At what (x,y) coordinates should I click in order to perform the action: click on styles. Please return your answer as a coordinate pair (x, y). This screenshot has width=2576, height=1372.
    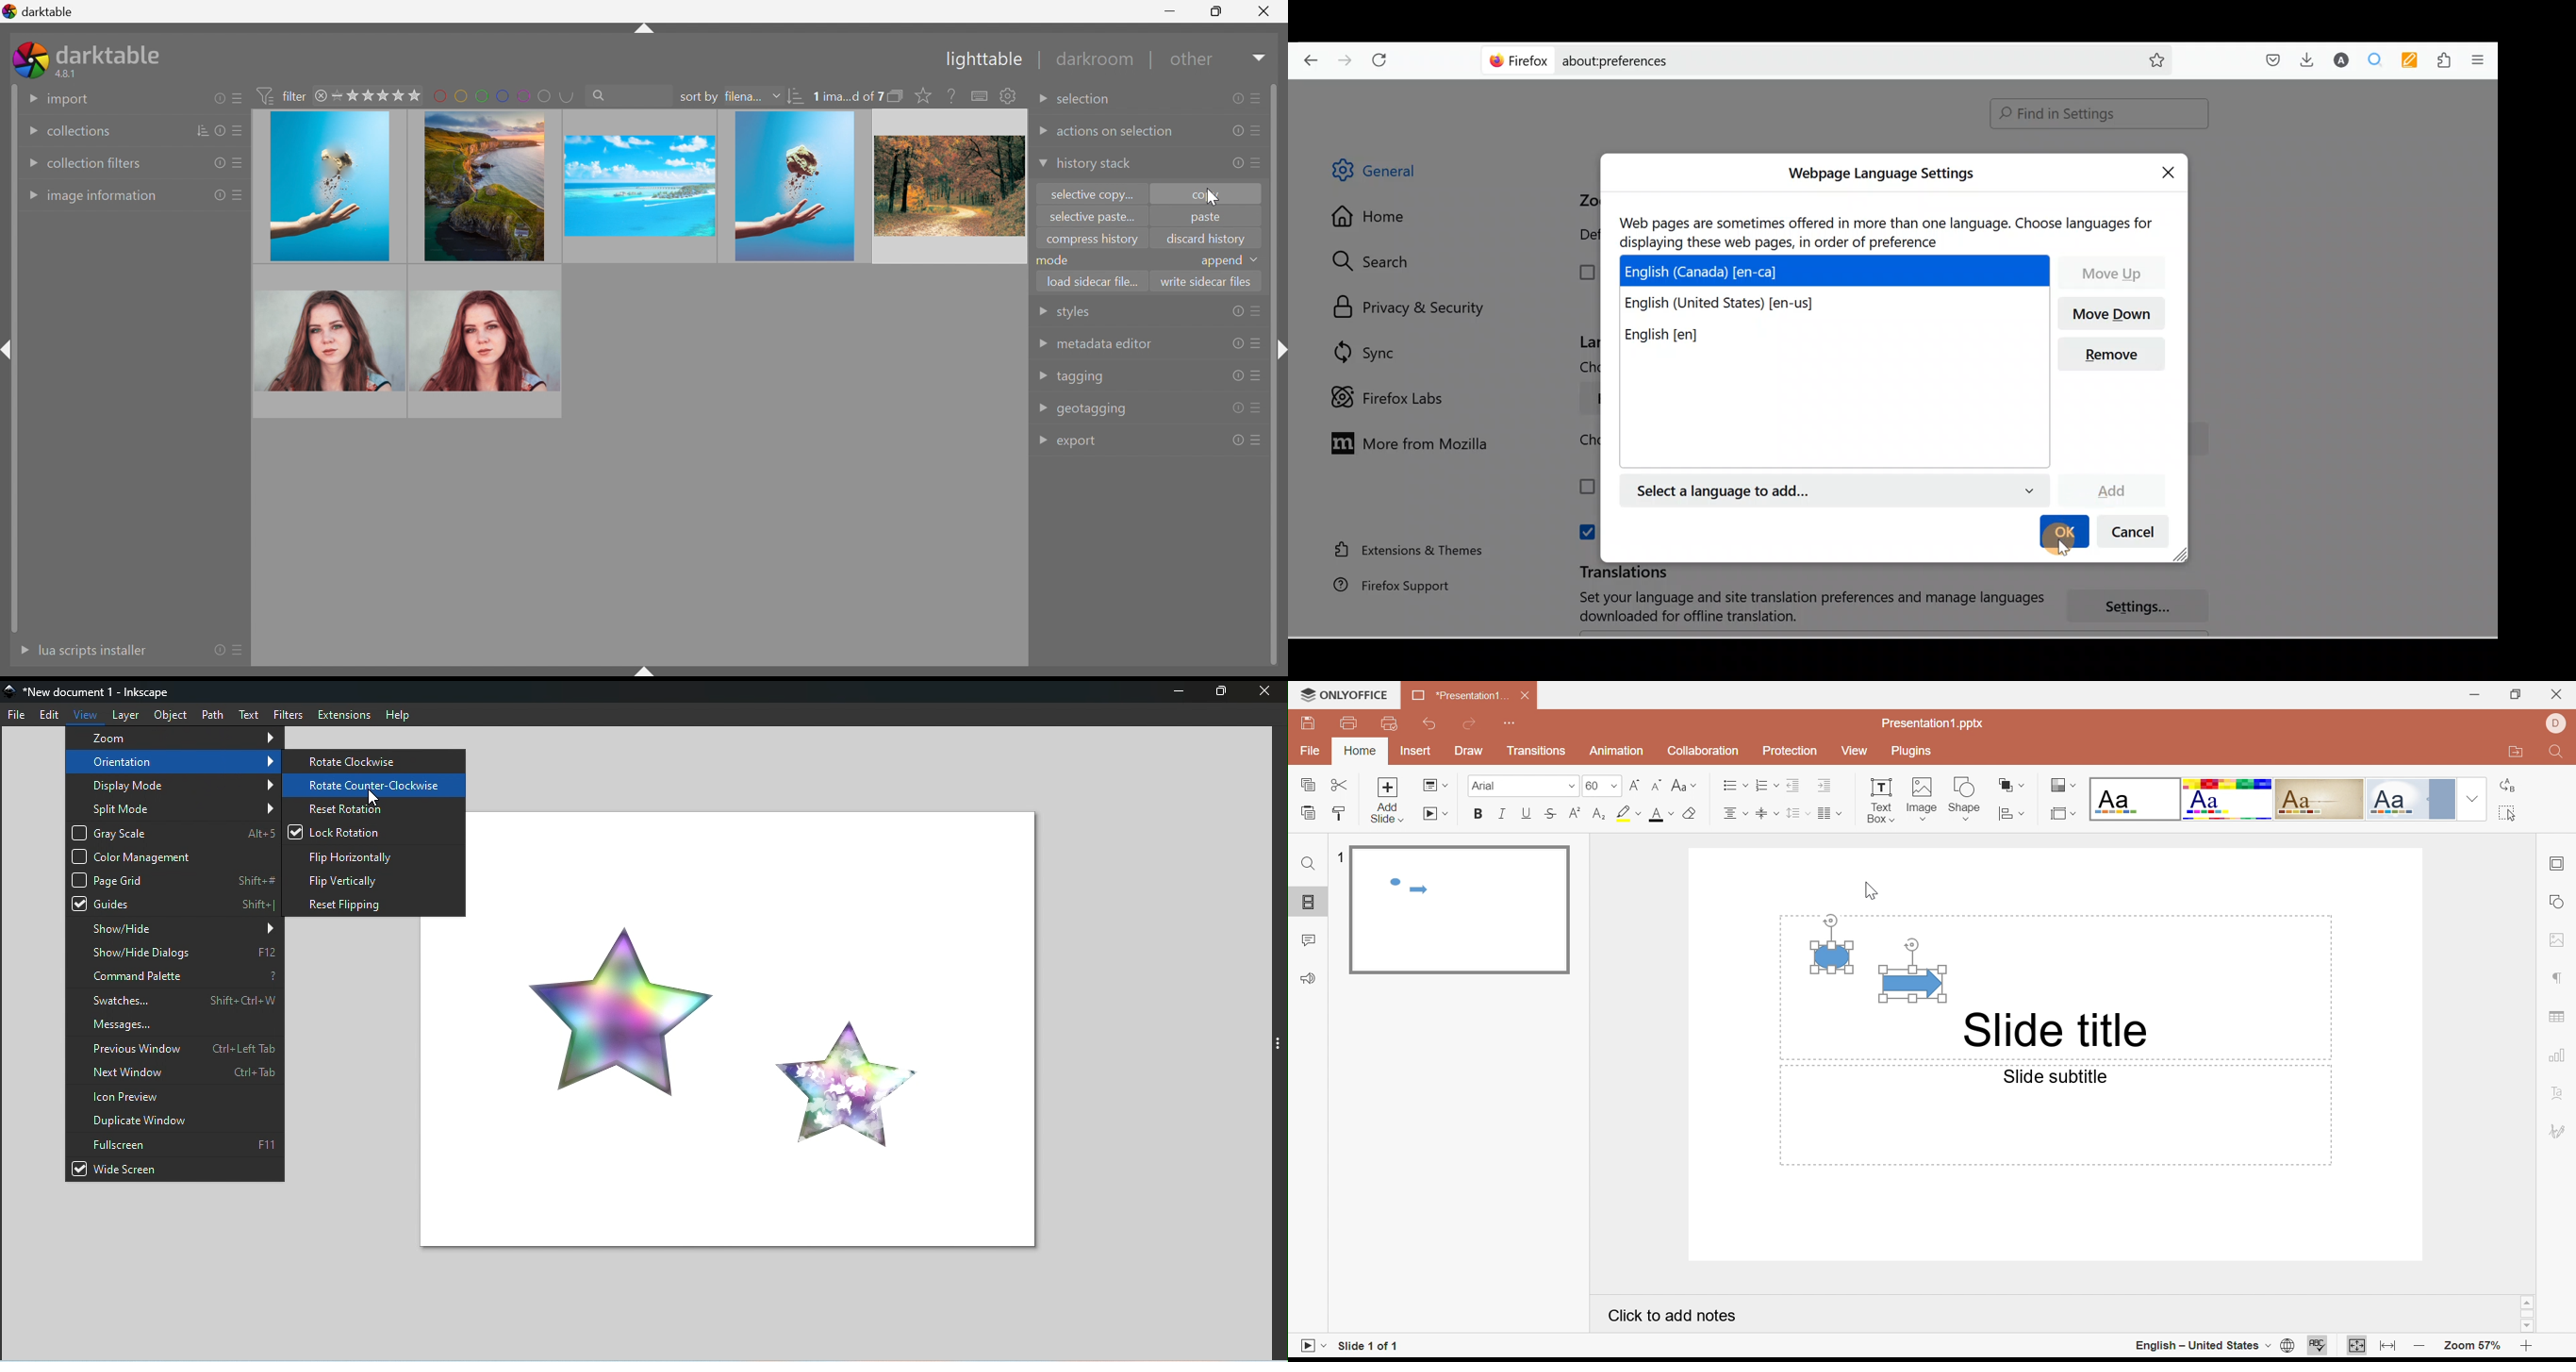
    Looking at the image, I should click on (1071, 314).